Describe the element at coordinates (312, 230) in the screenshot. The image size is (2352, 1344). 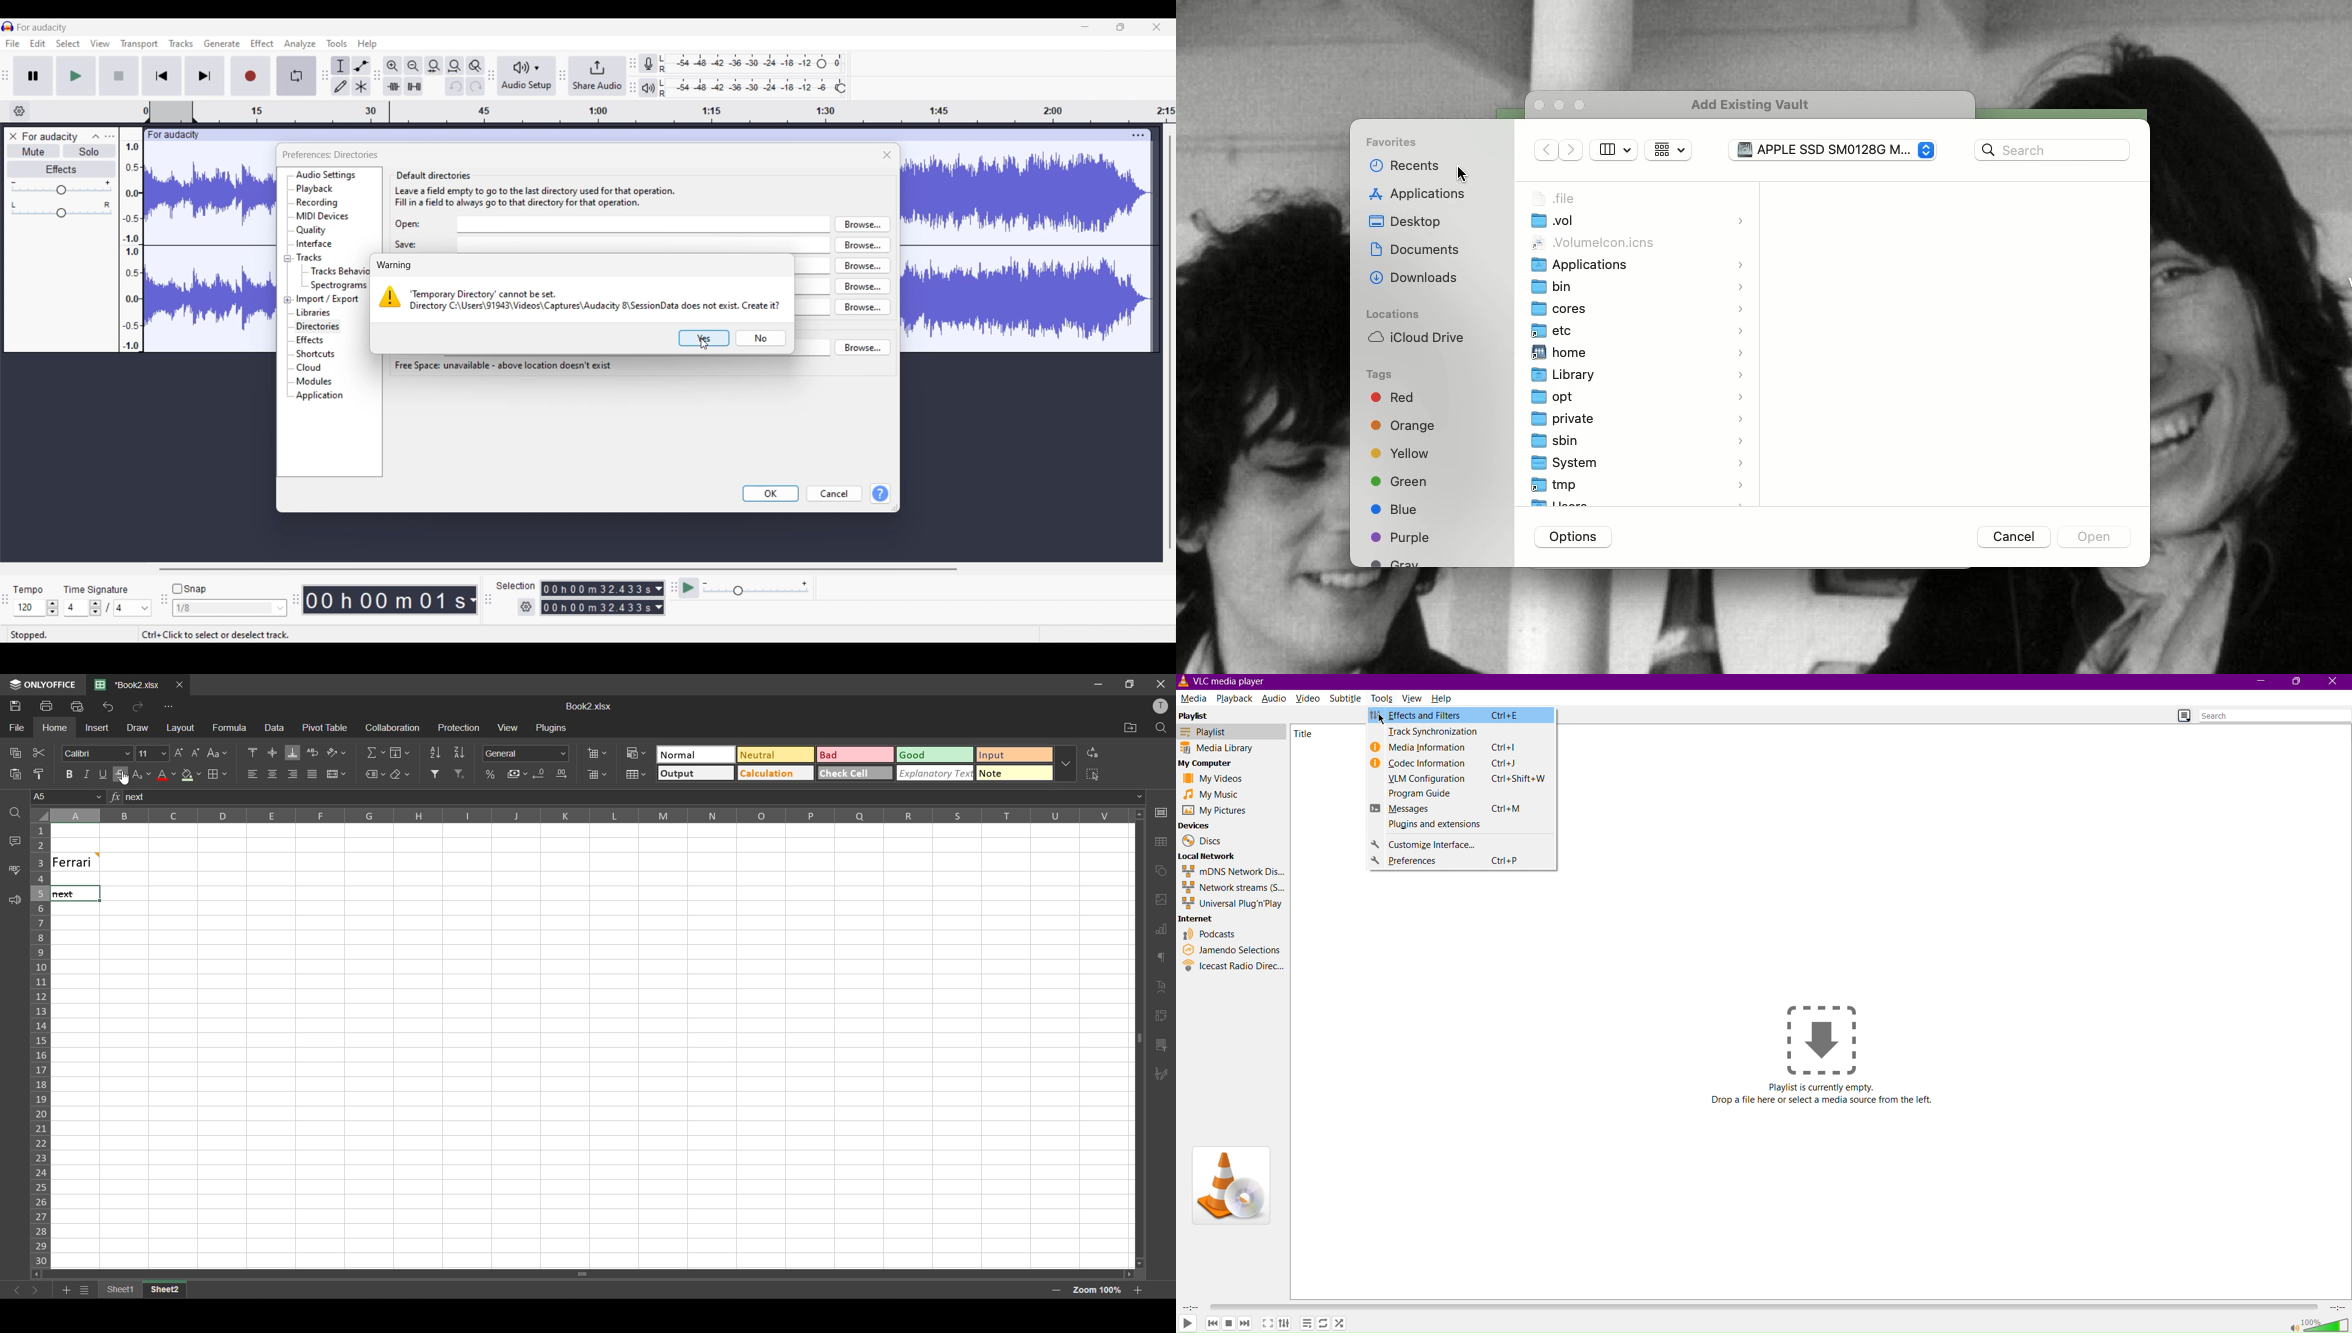
I see `Quality` at that location.